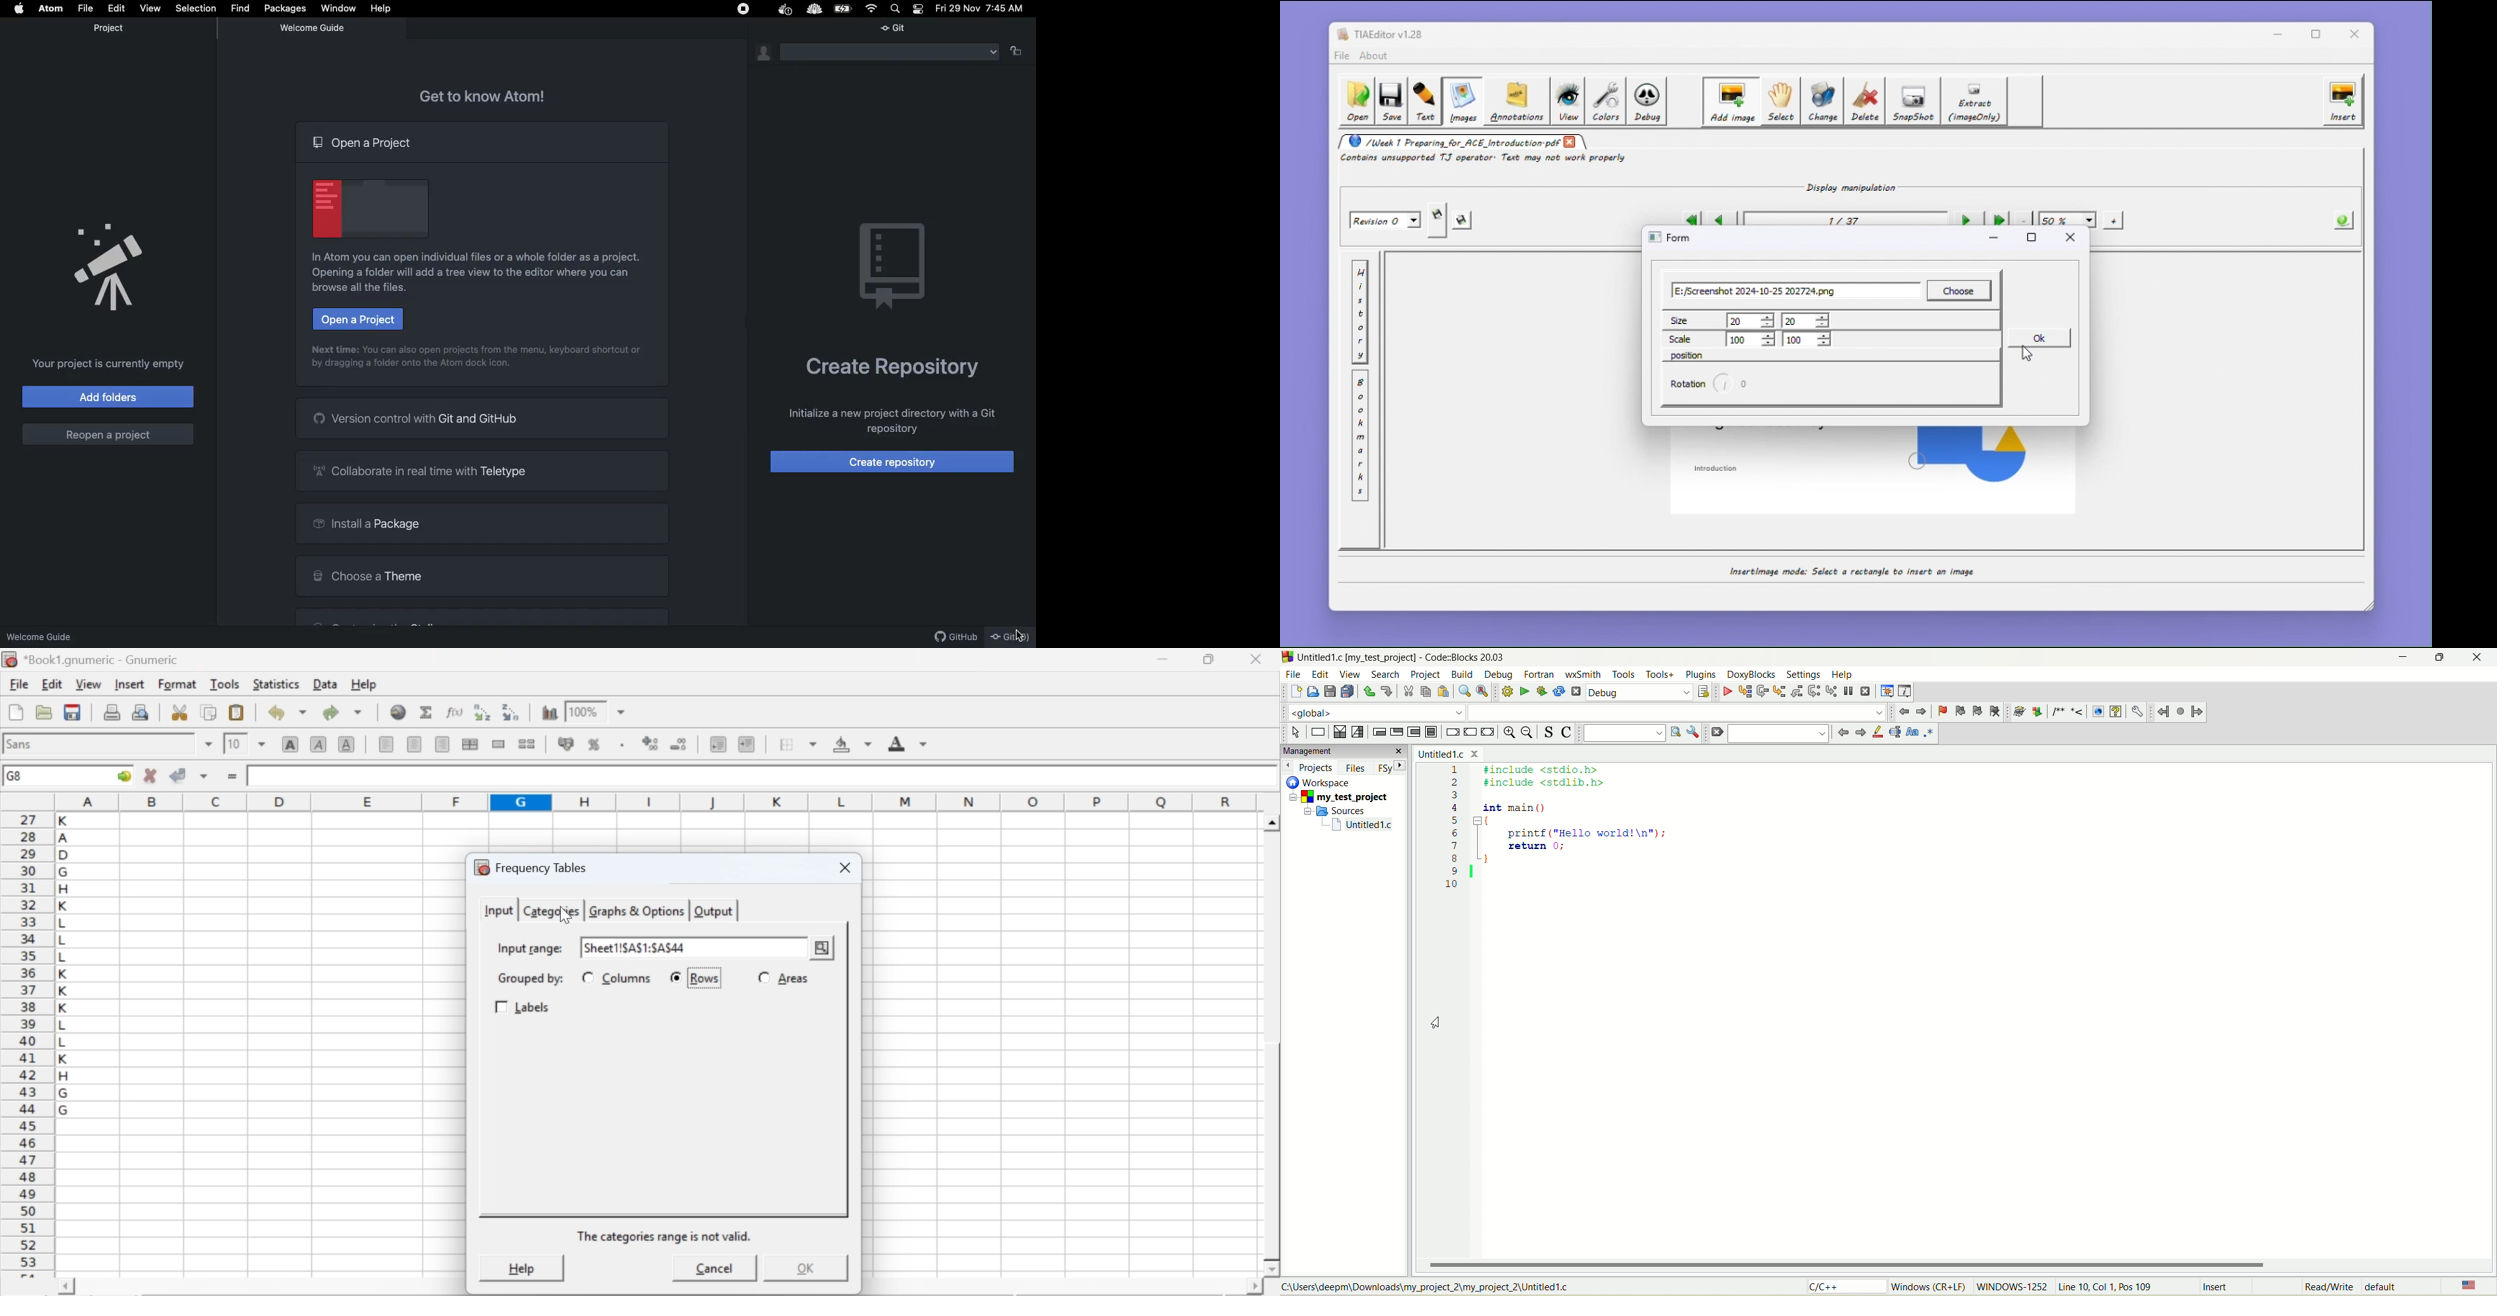 This screenshot has width=2520, height=1316. What do you see at coordinates (179, 774) in the screenshot?
I see `accept changes` at bounding box center [179, 774].